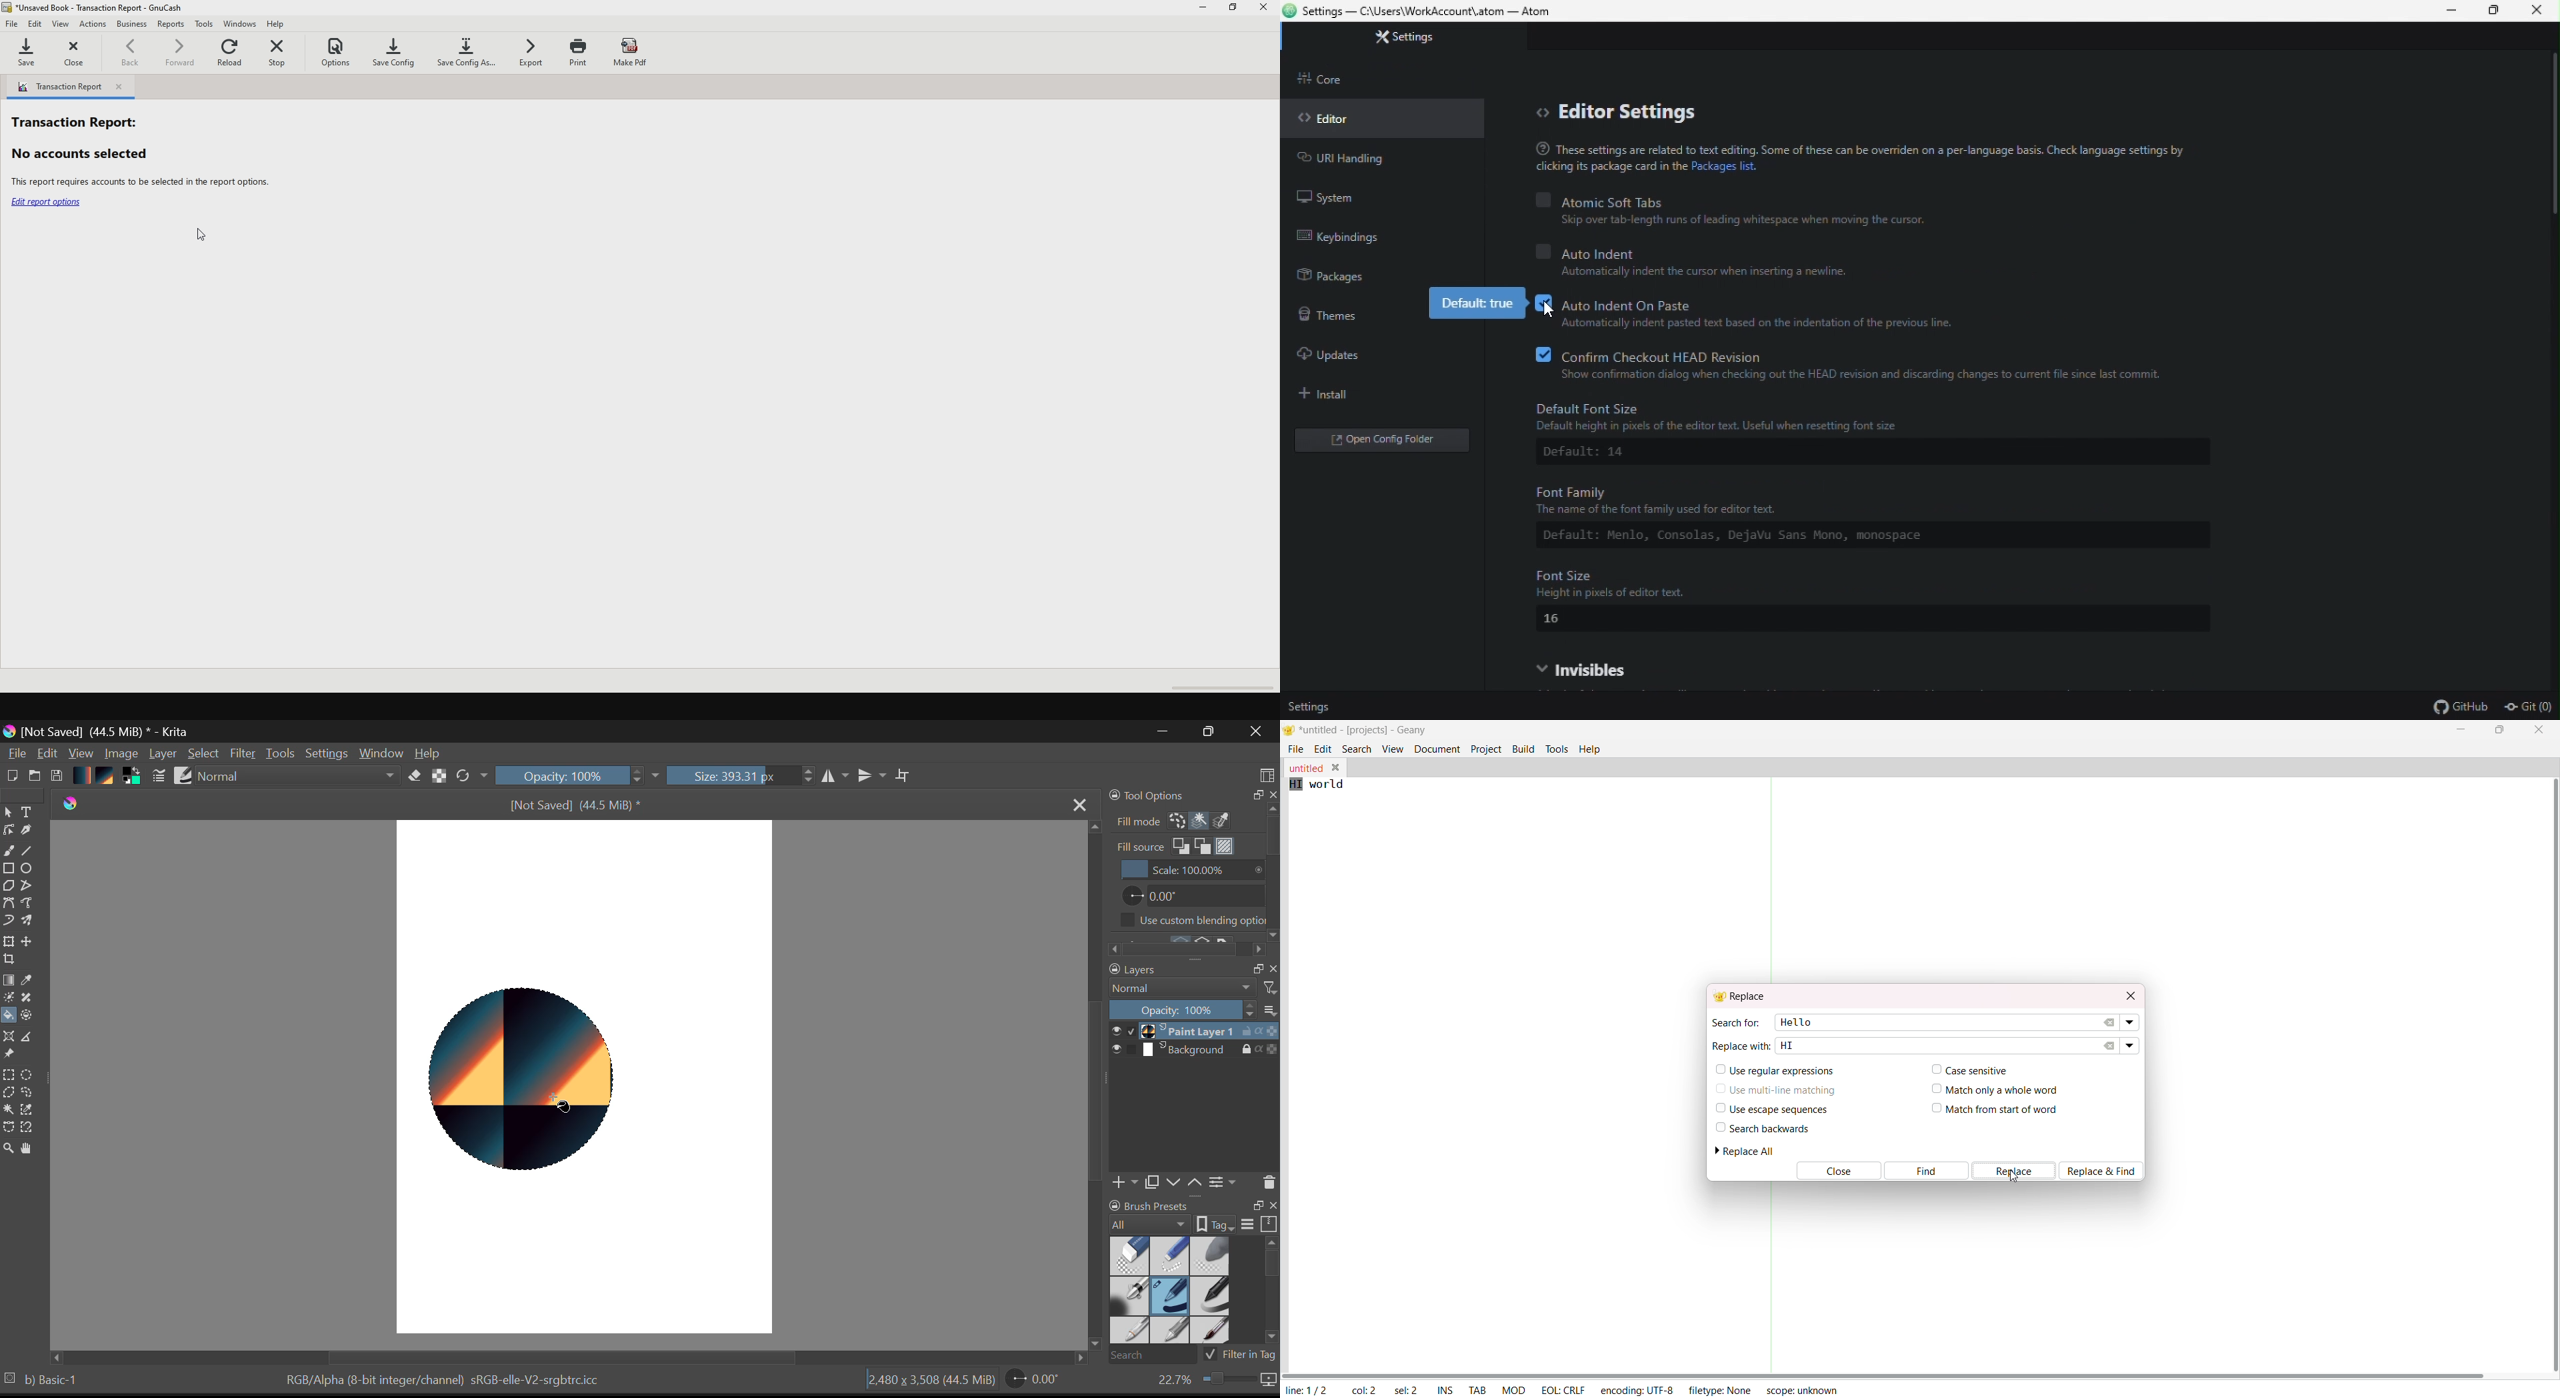 The width and height of the screenshot is (2576, 1400). I want to click on search dropdown, so click(2131, 1023).